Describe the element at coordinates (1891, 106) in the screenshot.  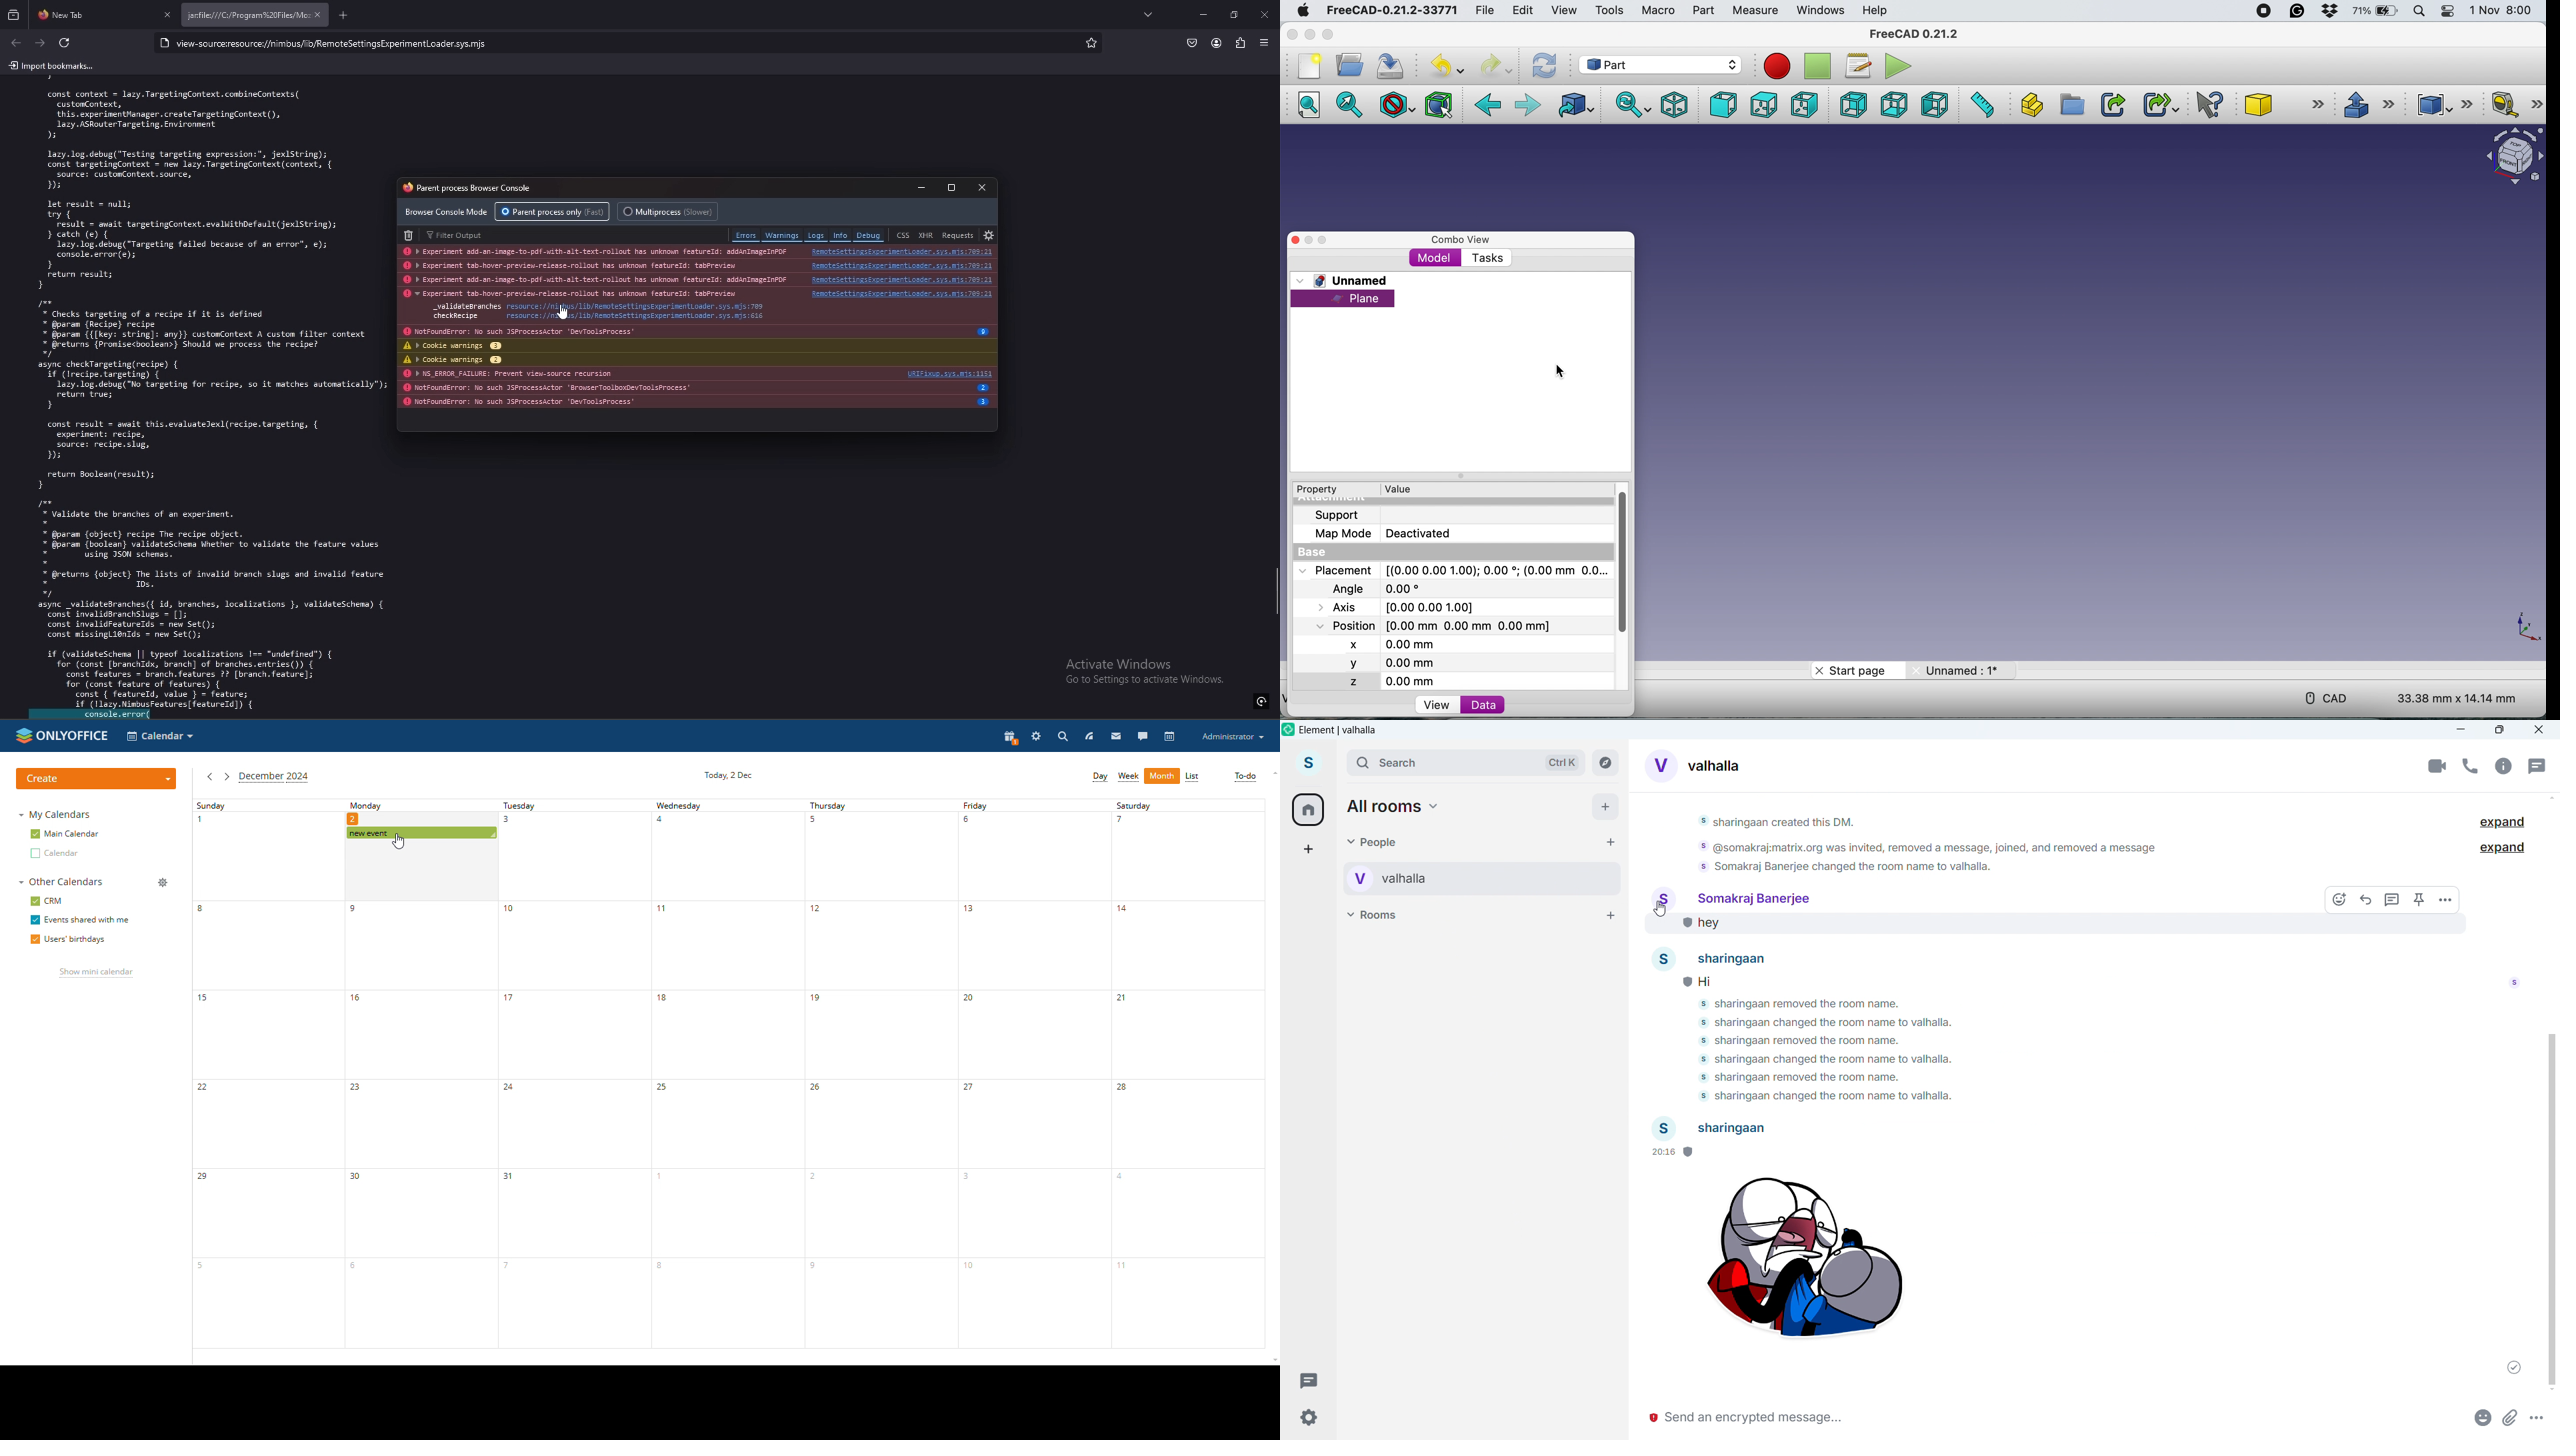
I see `bottom` at that location.